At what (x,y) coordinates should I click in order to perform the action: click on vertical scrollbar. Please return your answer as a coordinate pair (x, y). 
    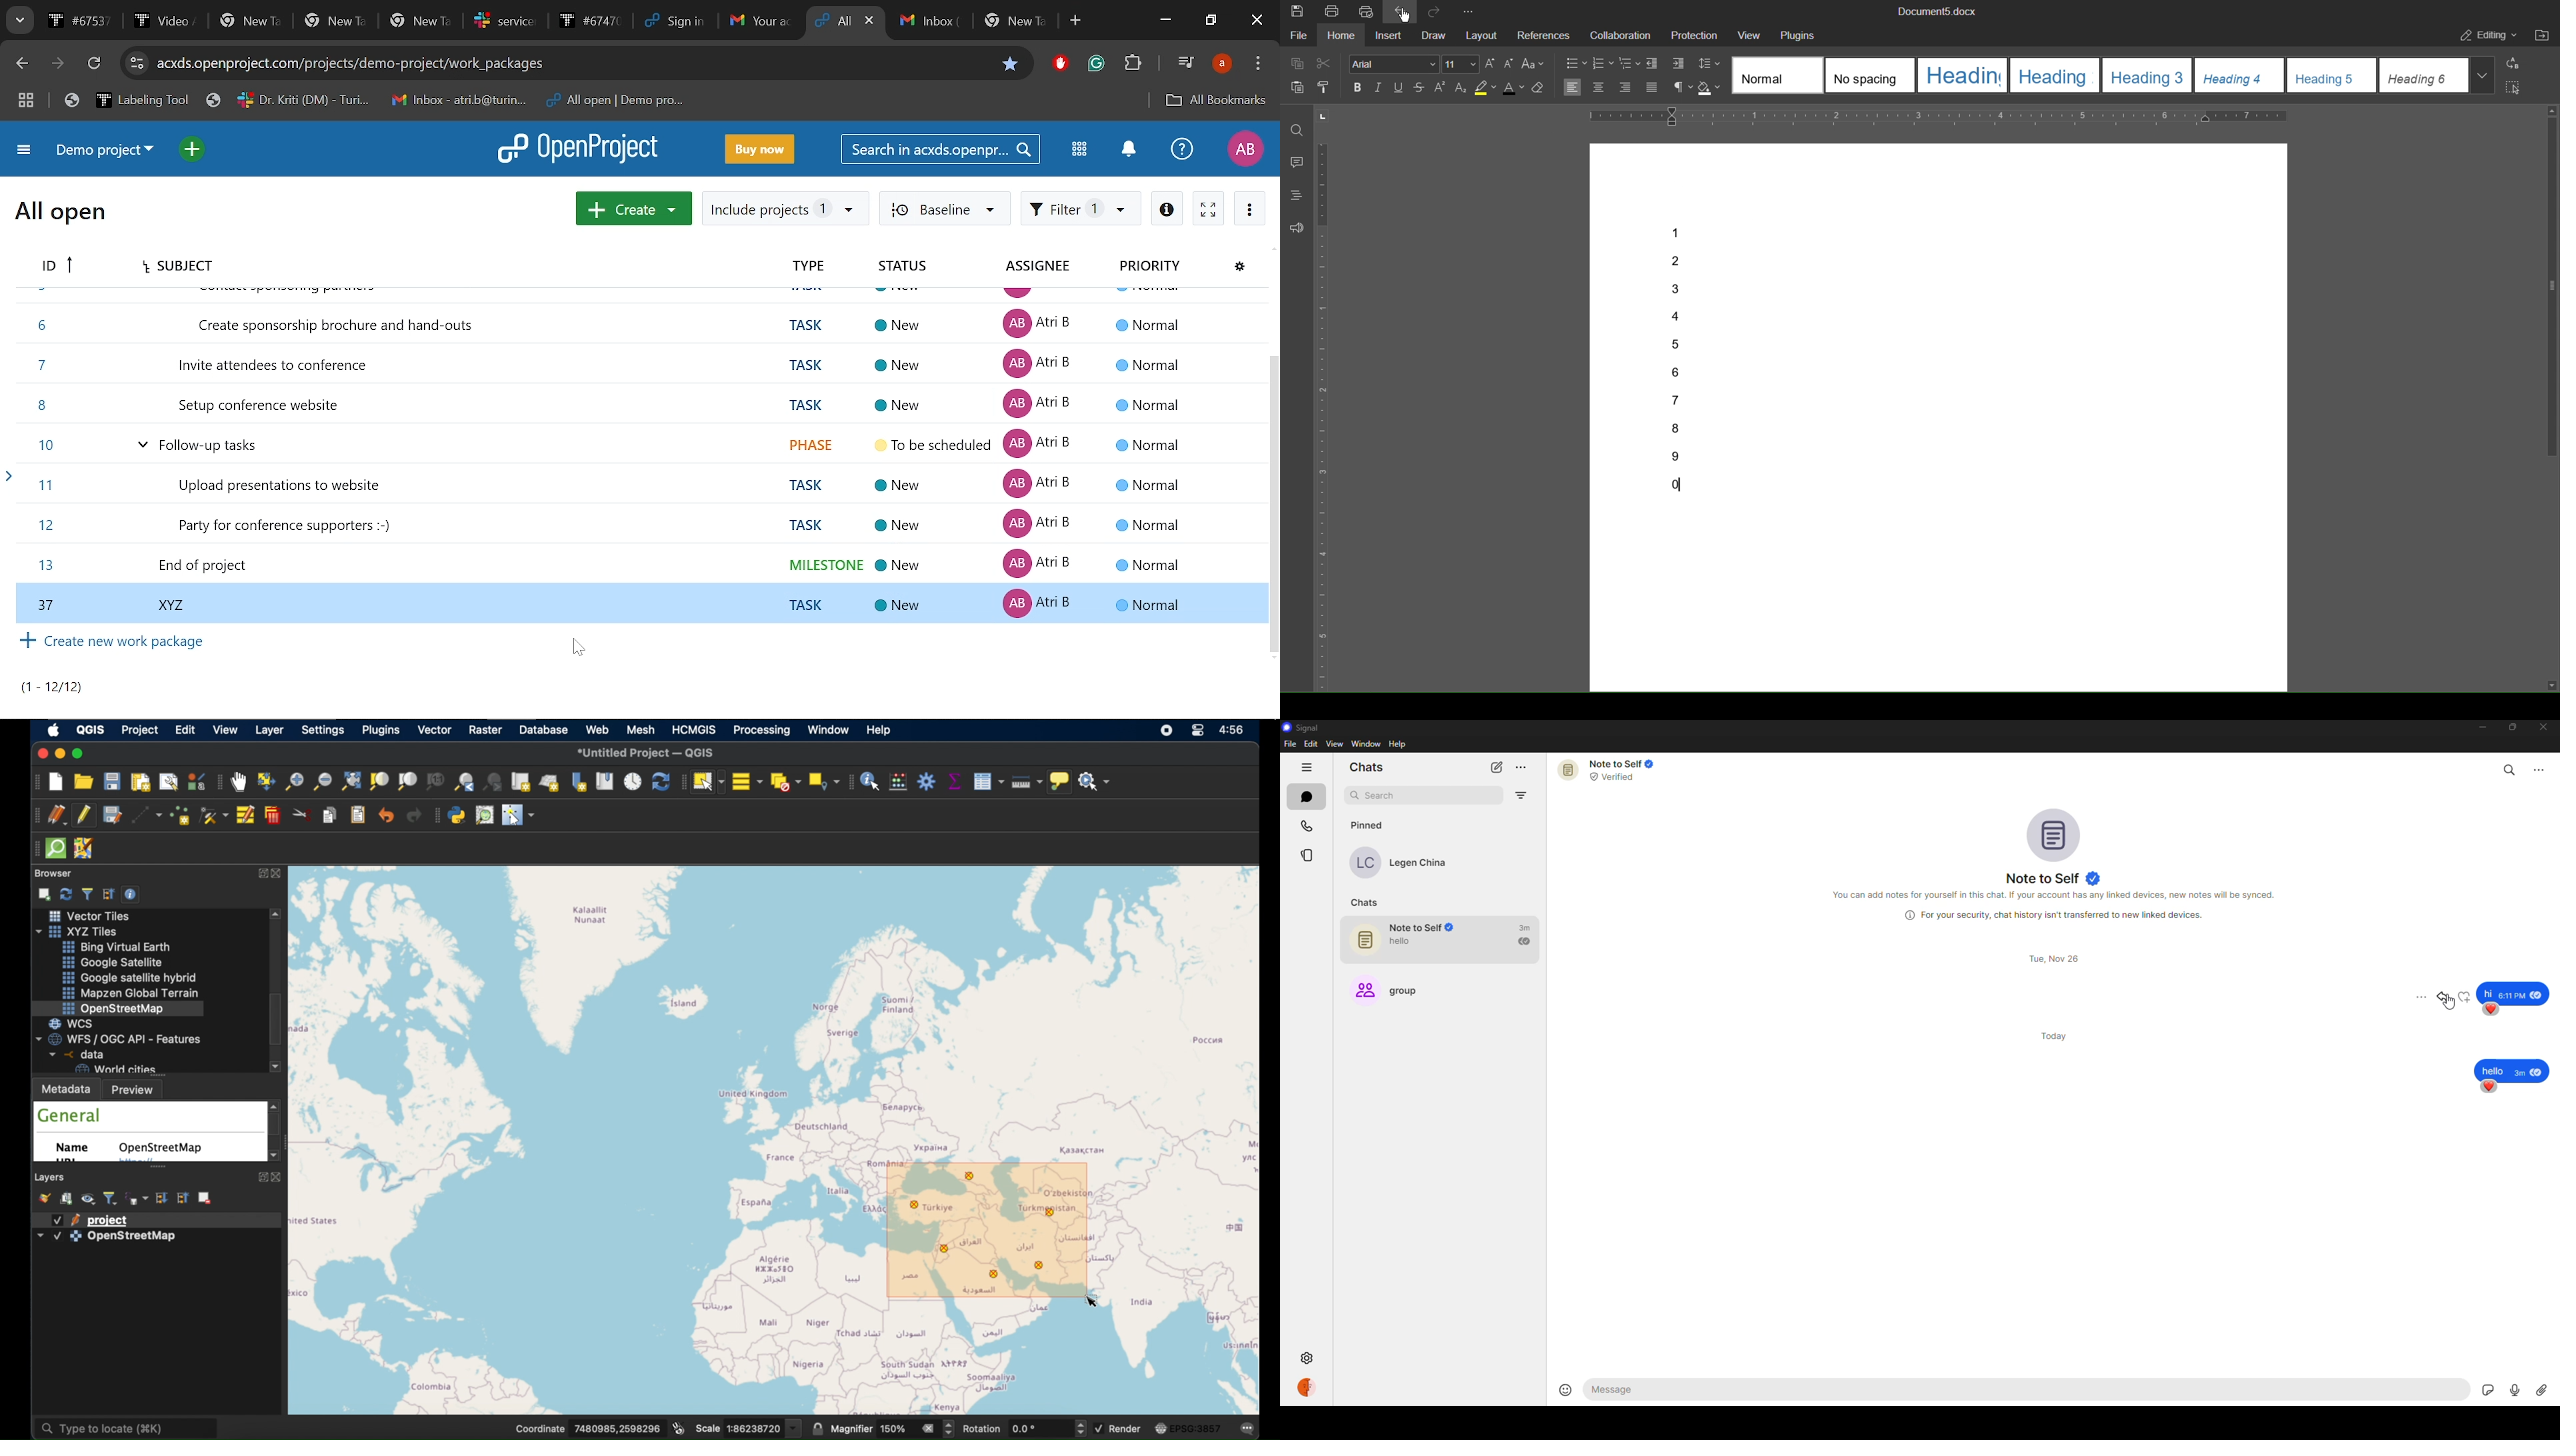
    Looking at the image, I should click on (1272, 513).